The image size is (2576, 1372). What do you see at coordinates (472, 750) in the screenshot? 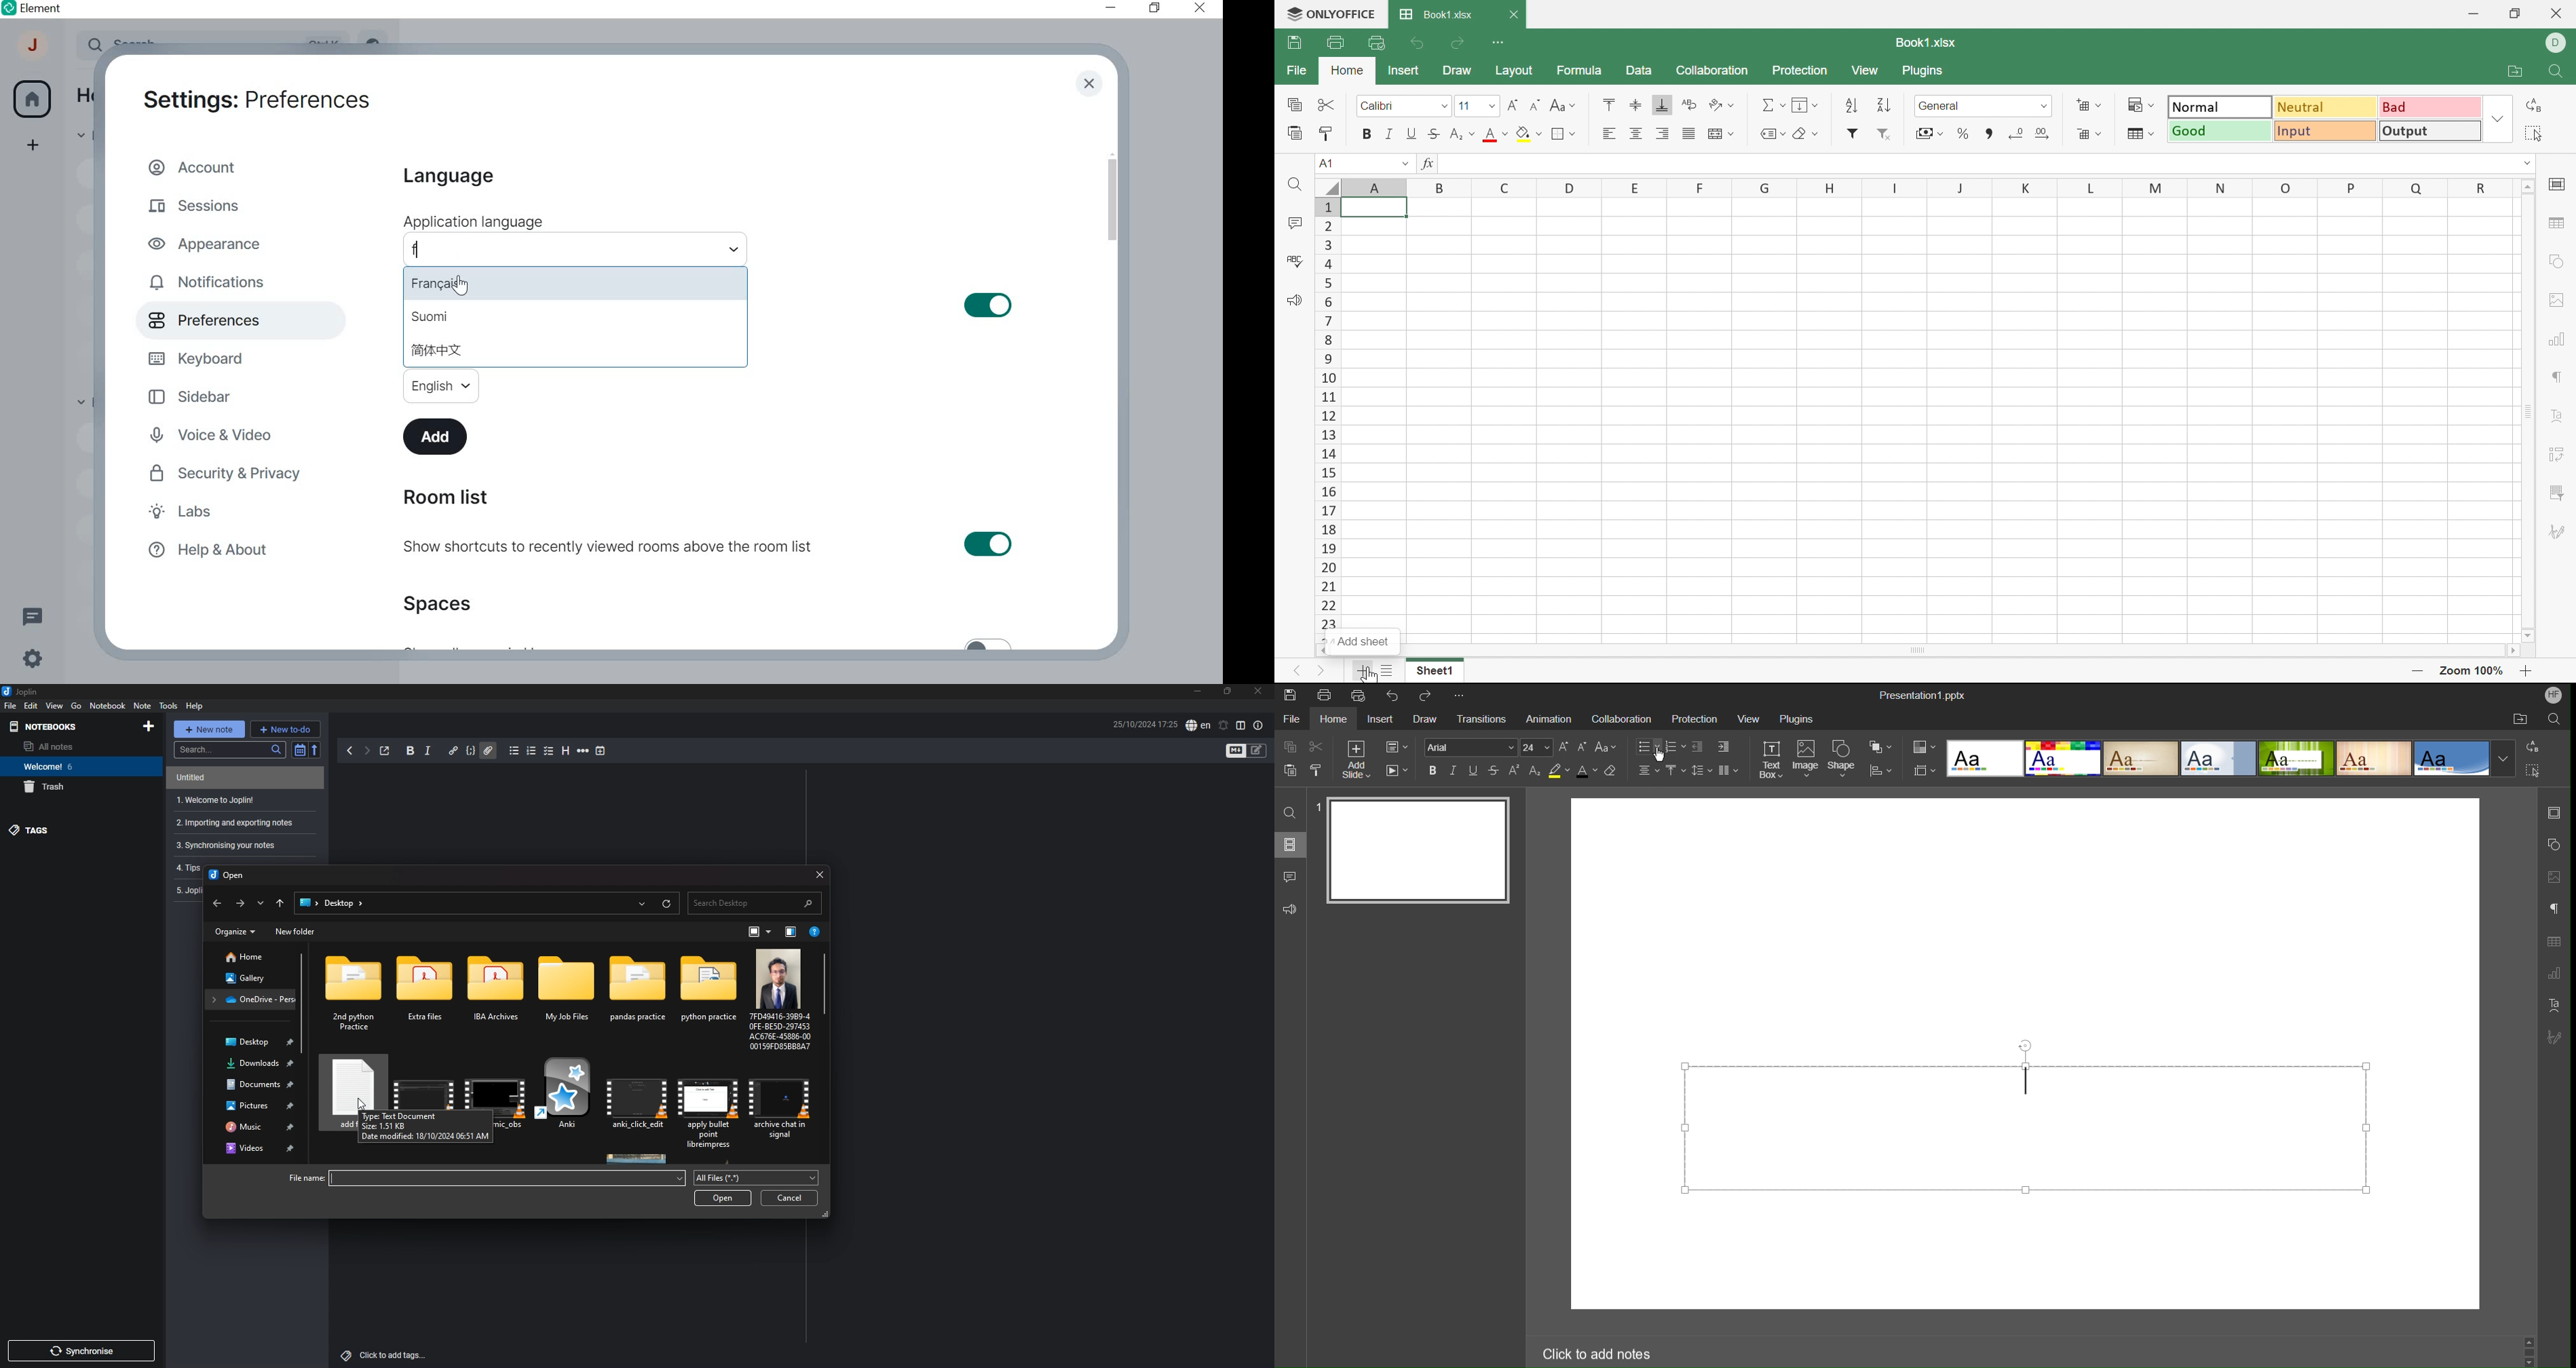
I see `code` at bounding box center [472, 750].